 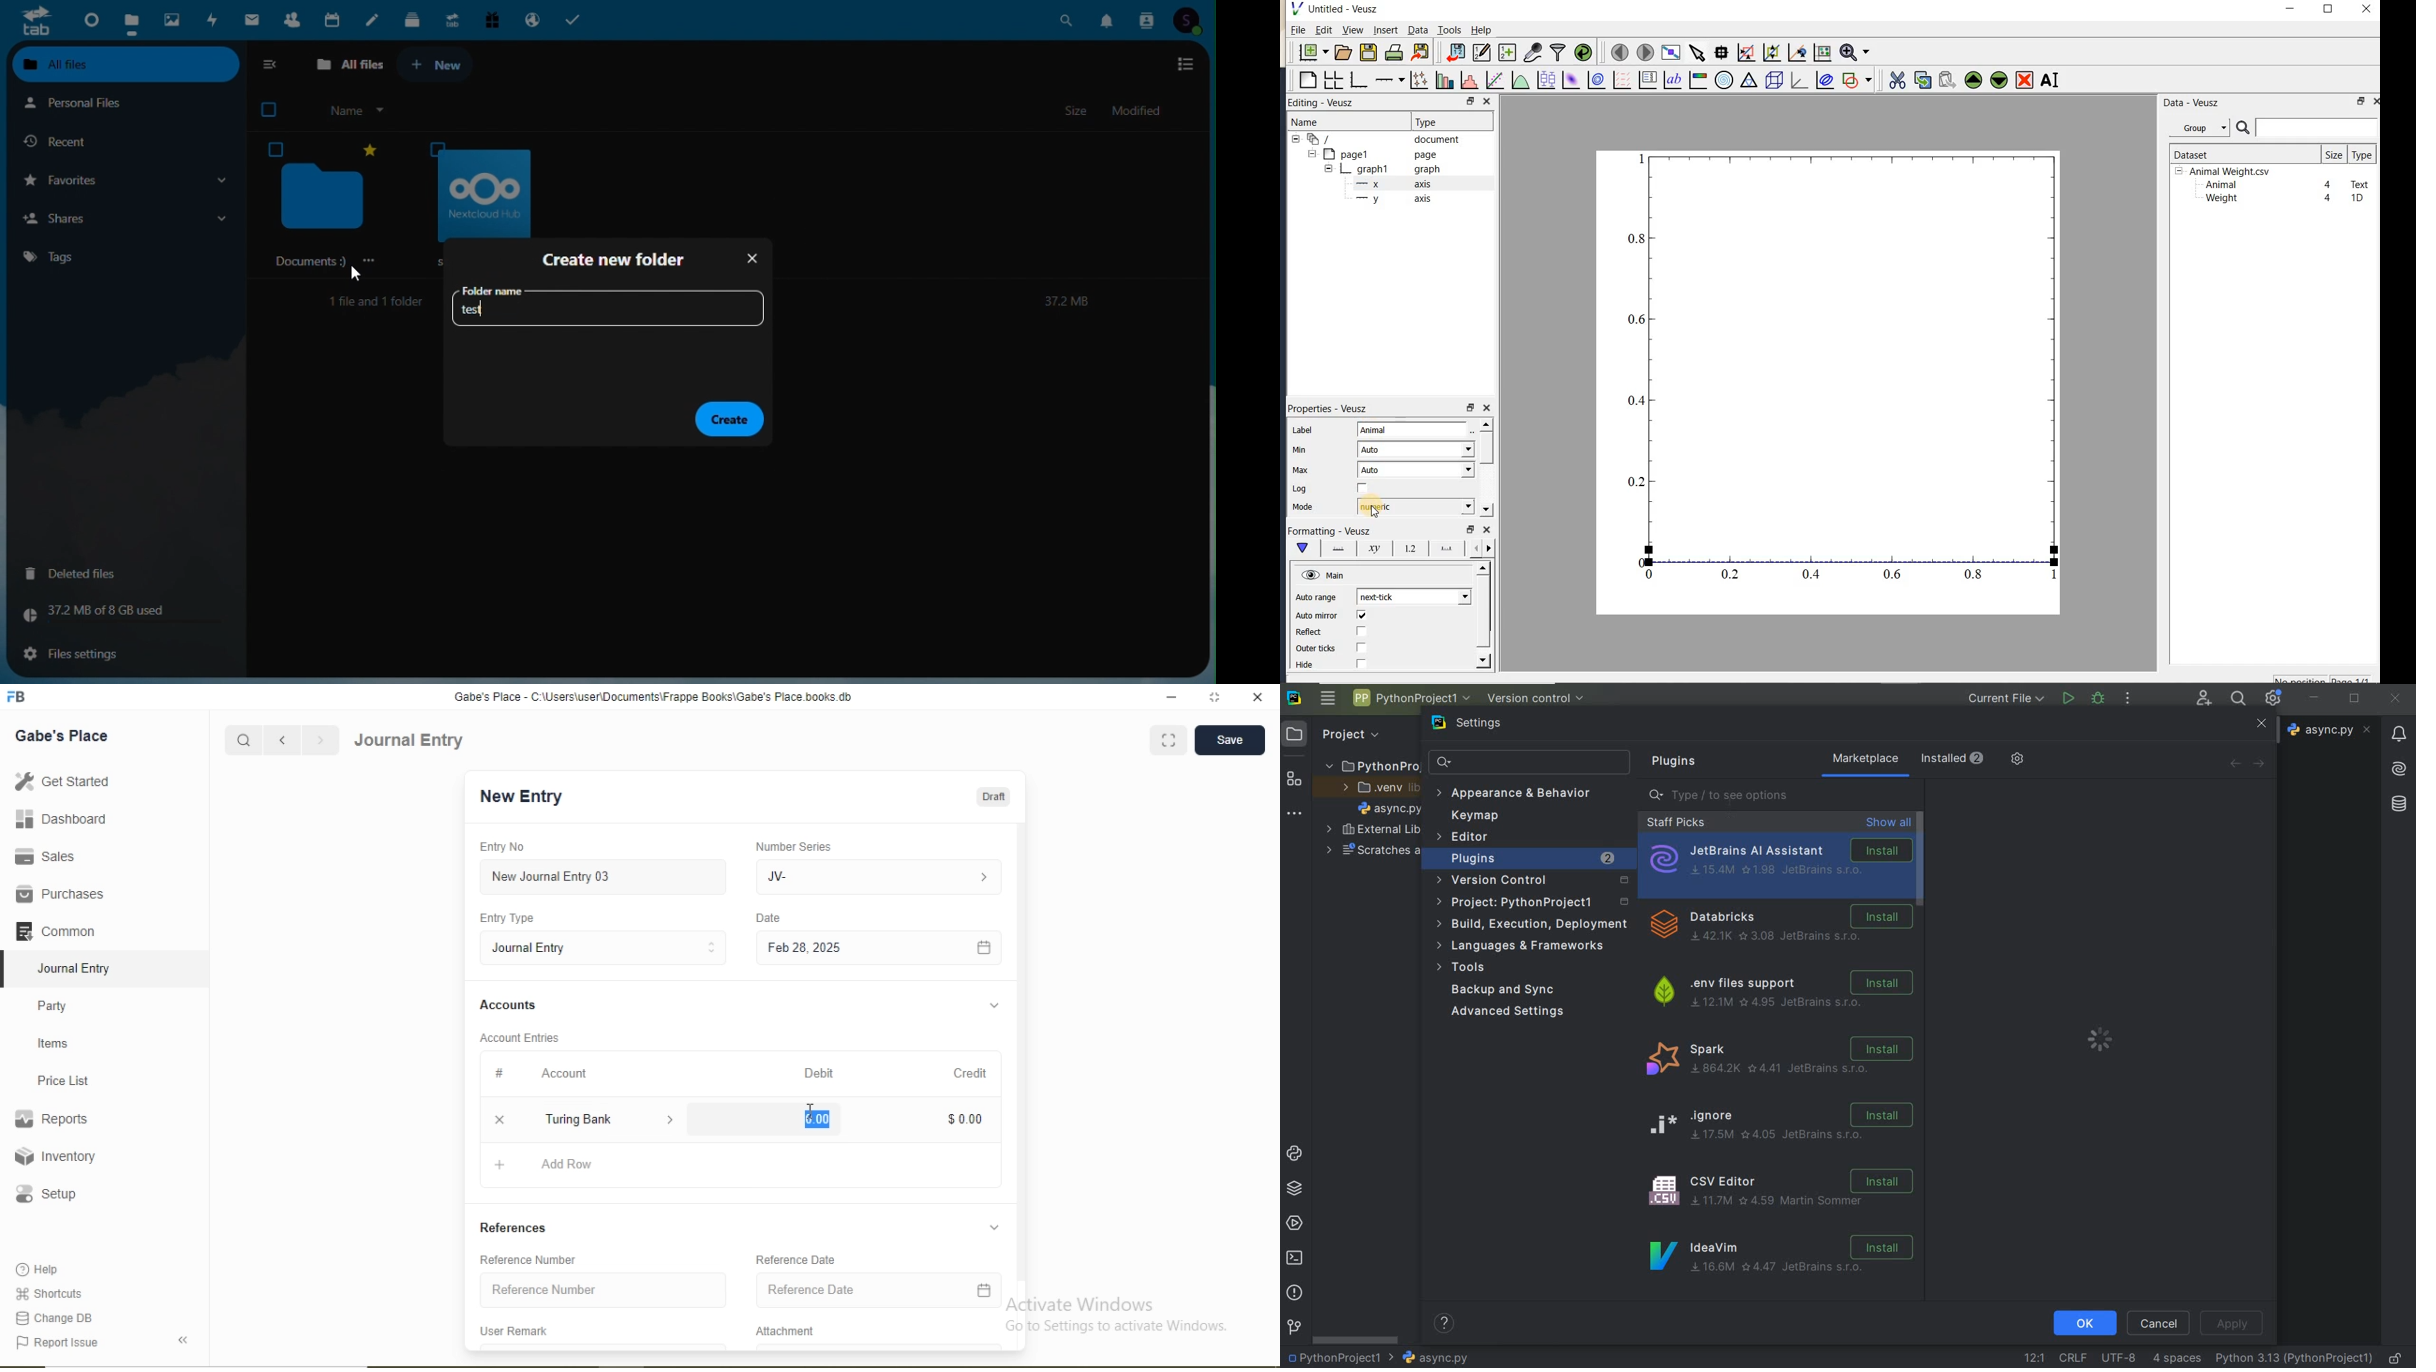 What do you see at coordinates (76, 969) in the screenshot?
I see `Journal Entry` at bounding box center [76, 969].